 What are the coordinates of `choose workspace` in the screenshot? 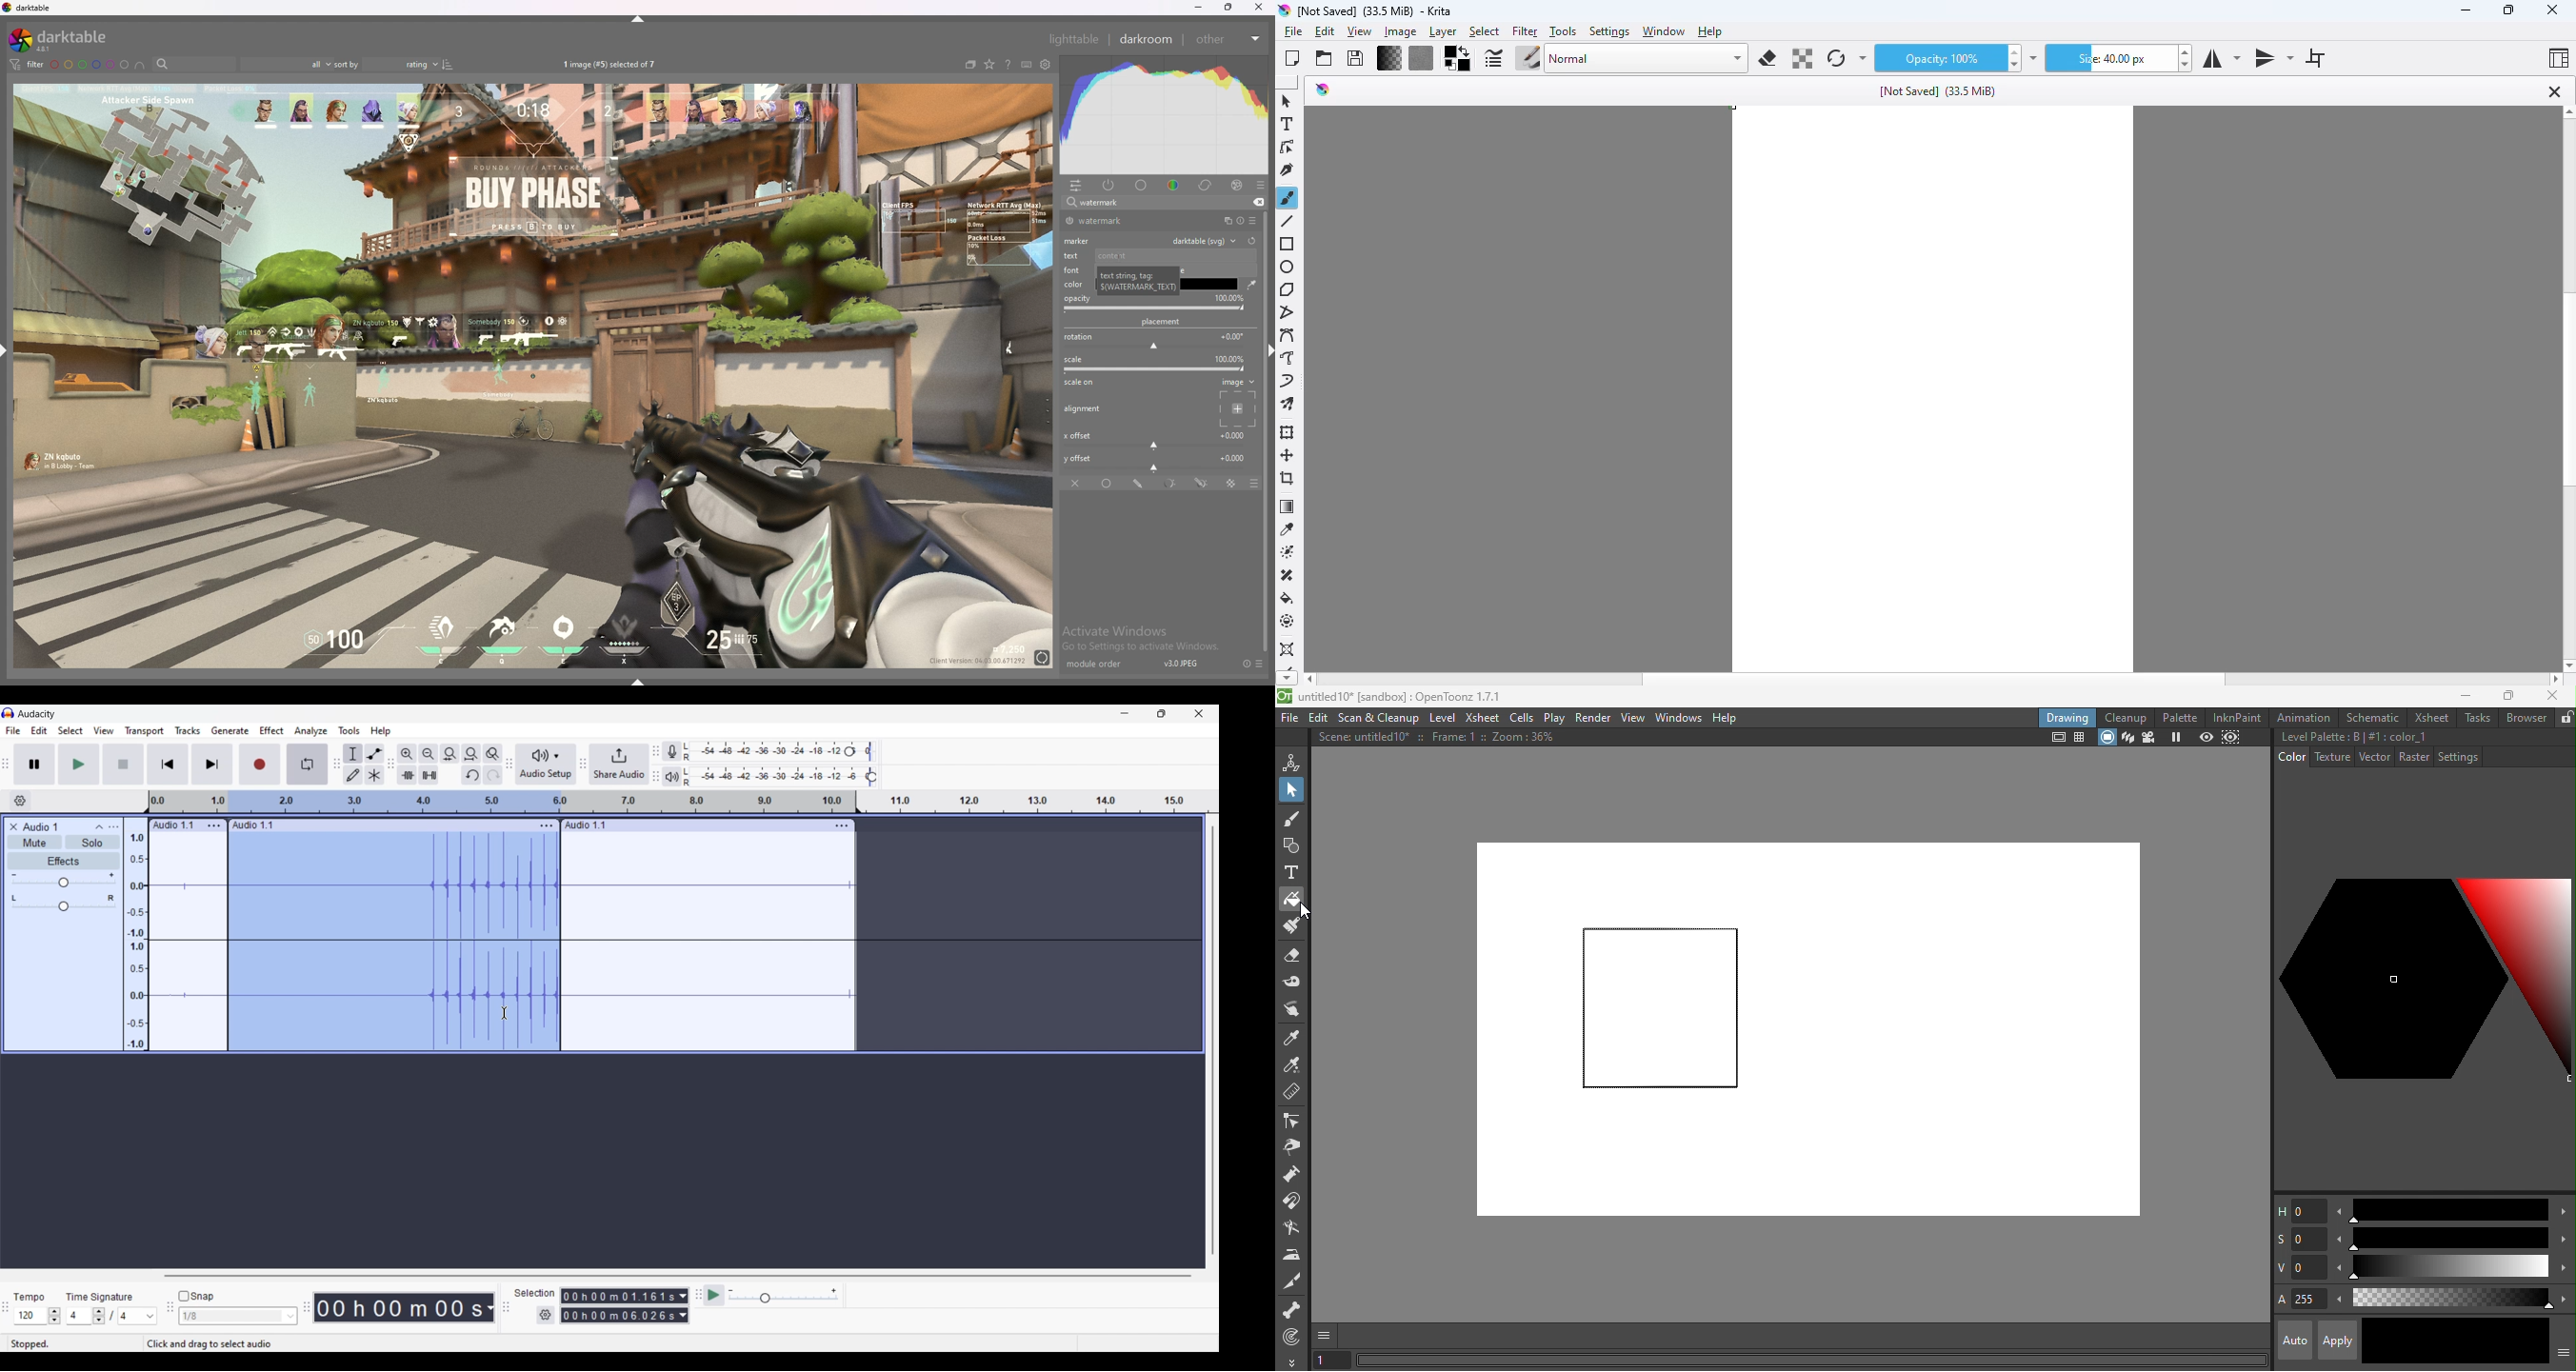 It's located at (2559, 58).